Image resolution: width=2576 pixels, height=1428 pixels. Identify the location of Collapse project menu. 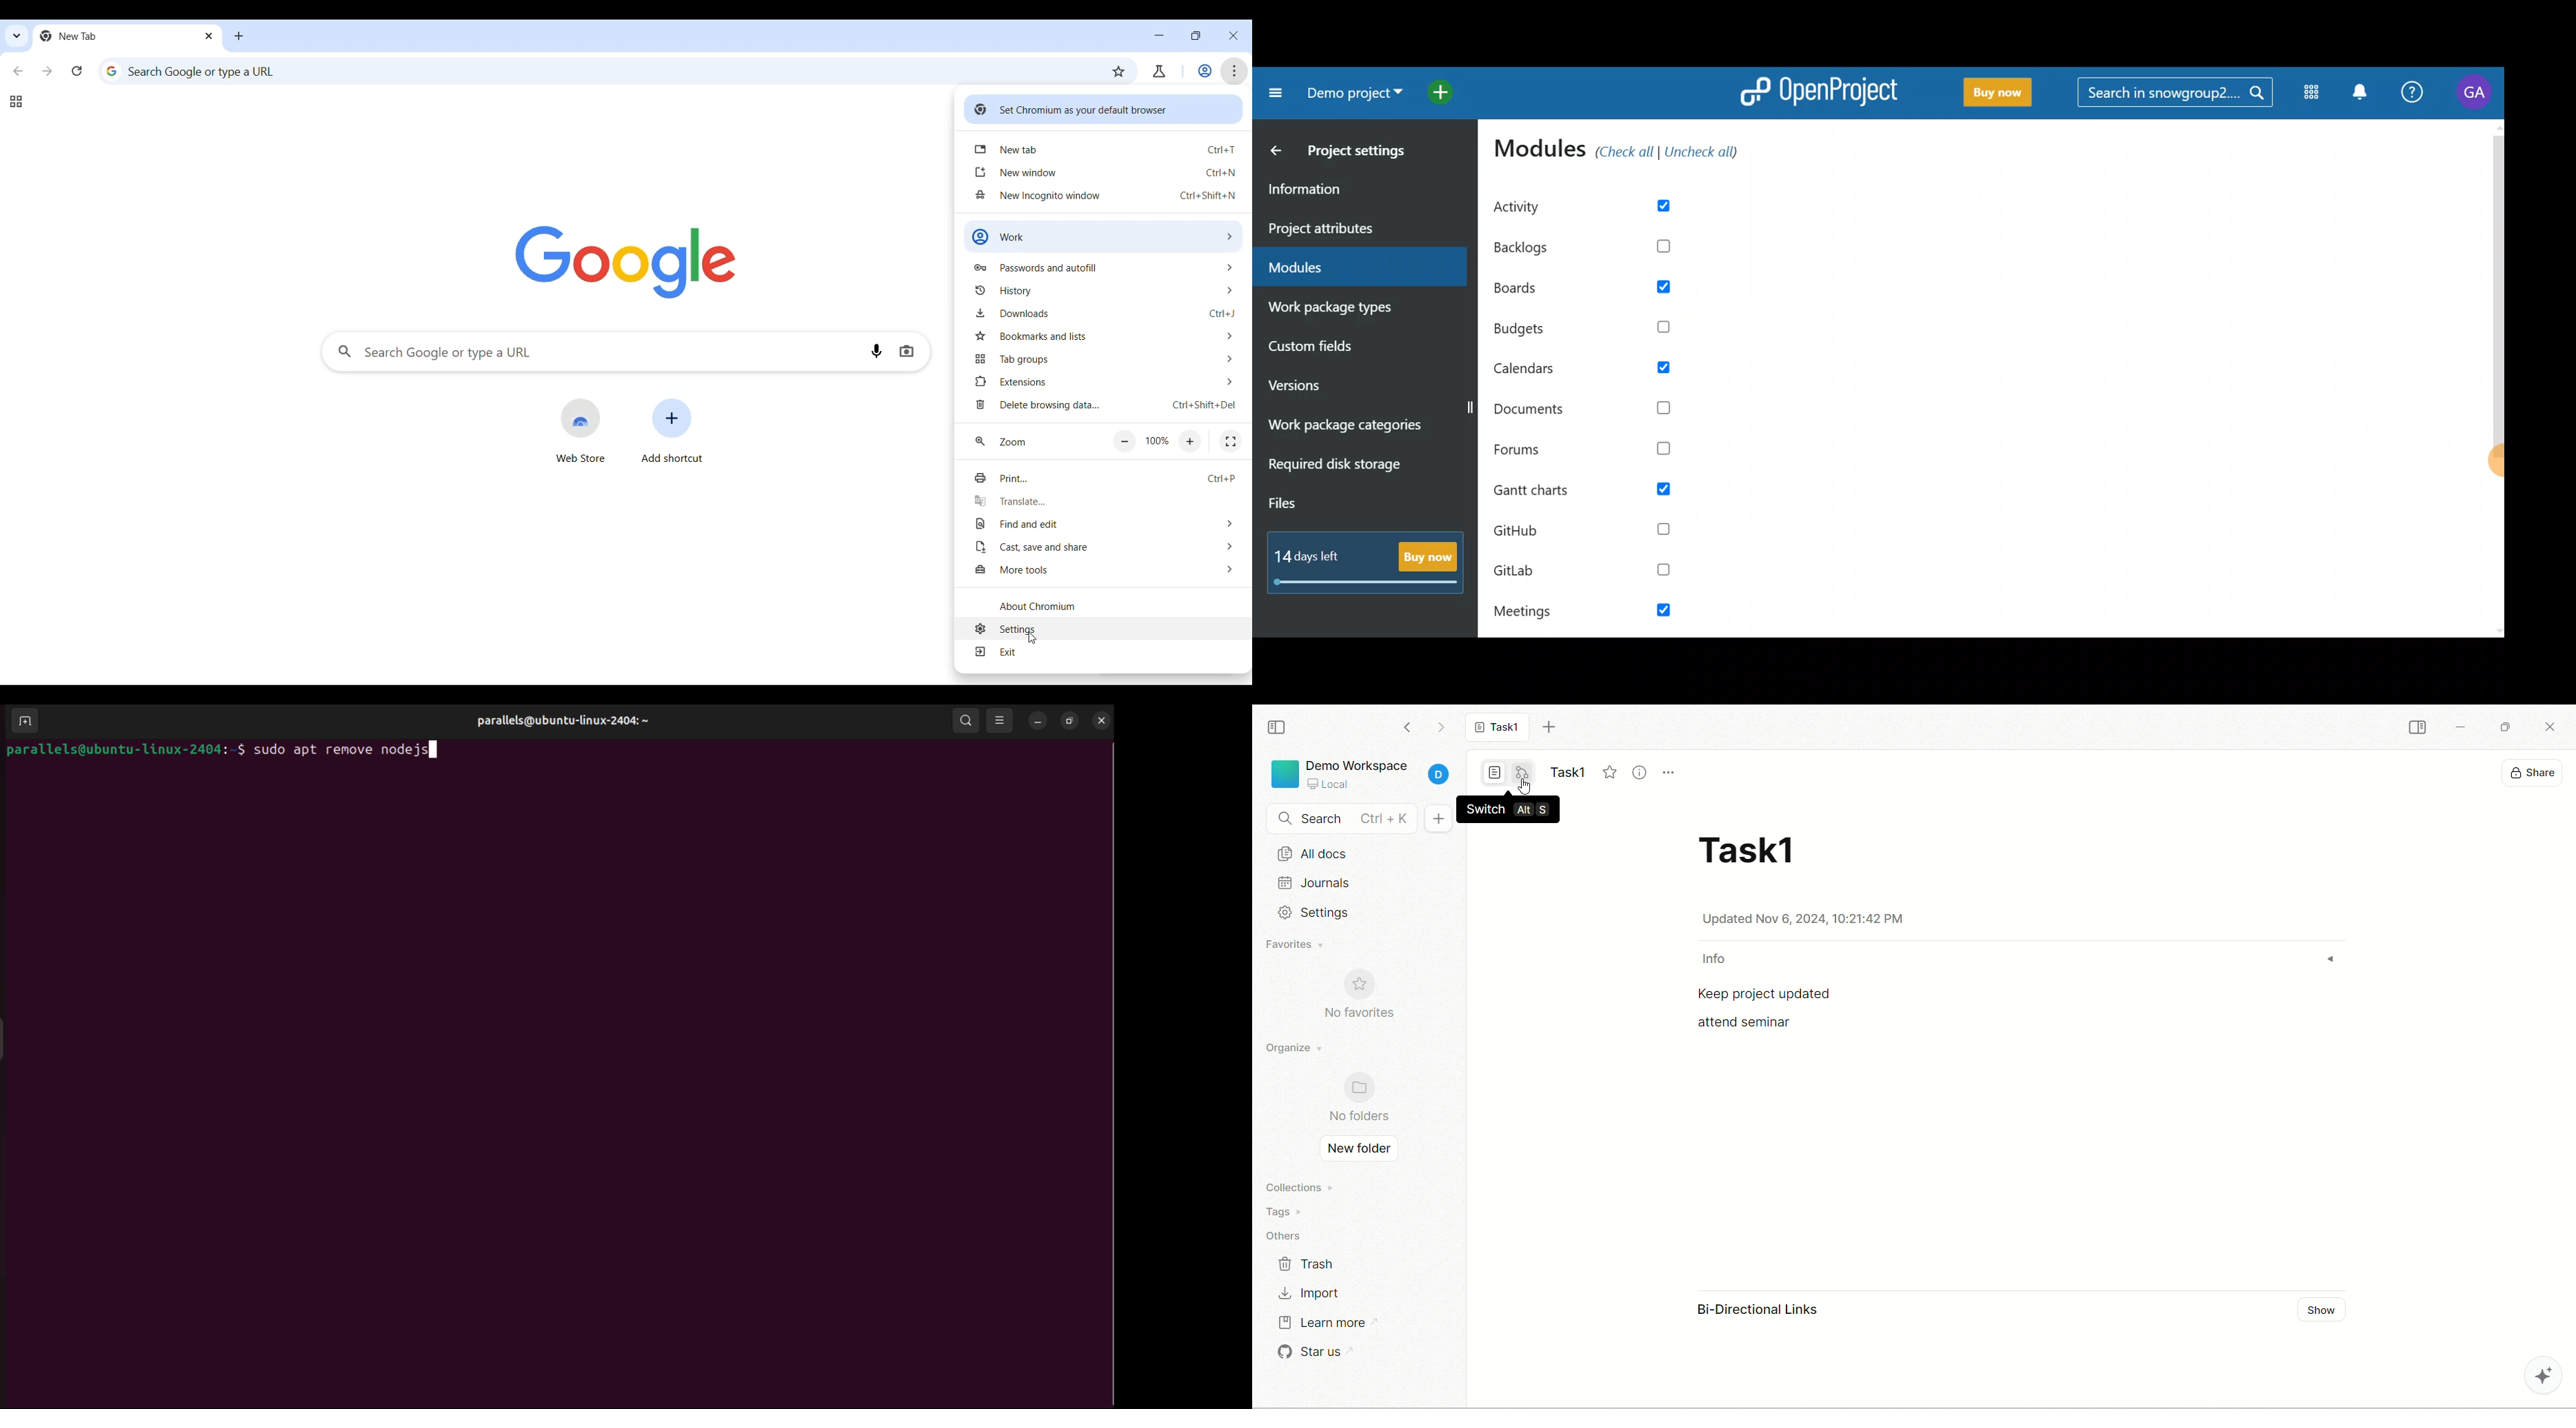
(1273, 95).